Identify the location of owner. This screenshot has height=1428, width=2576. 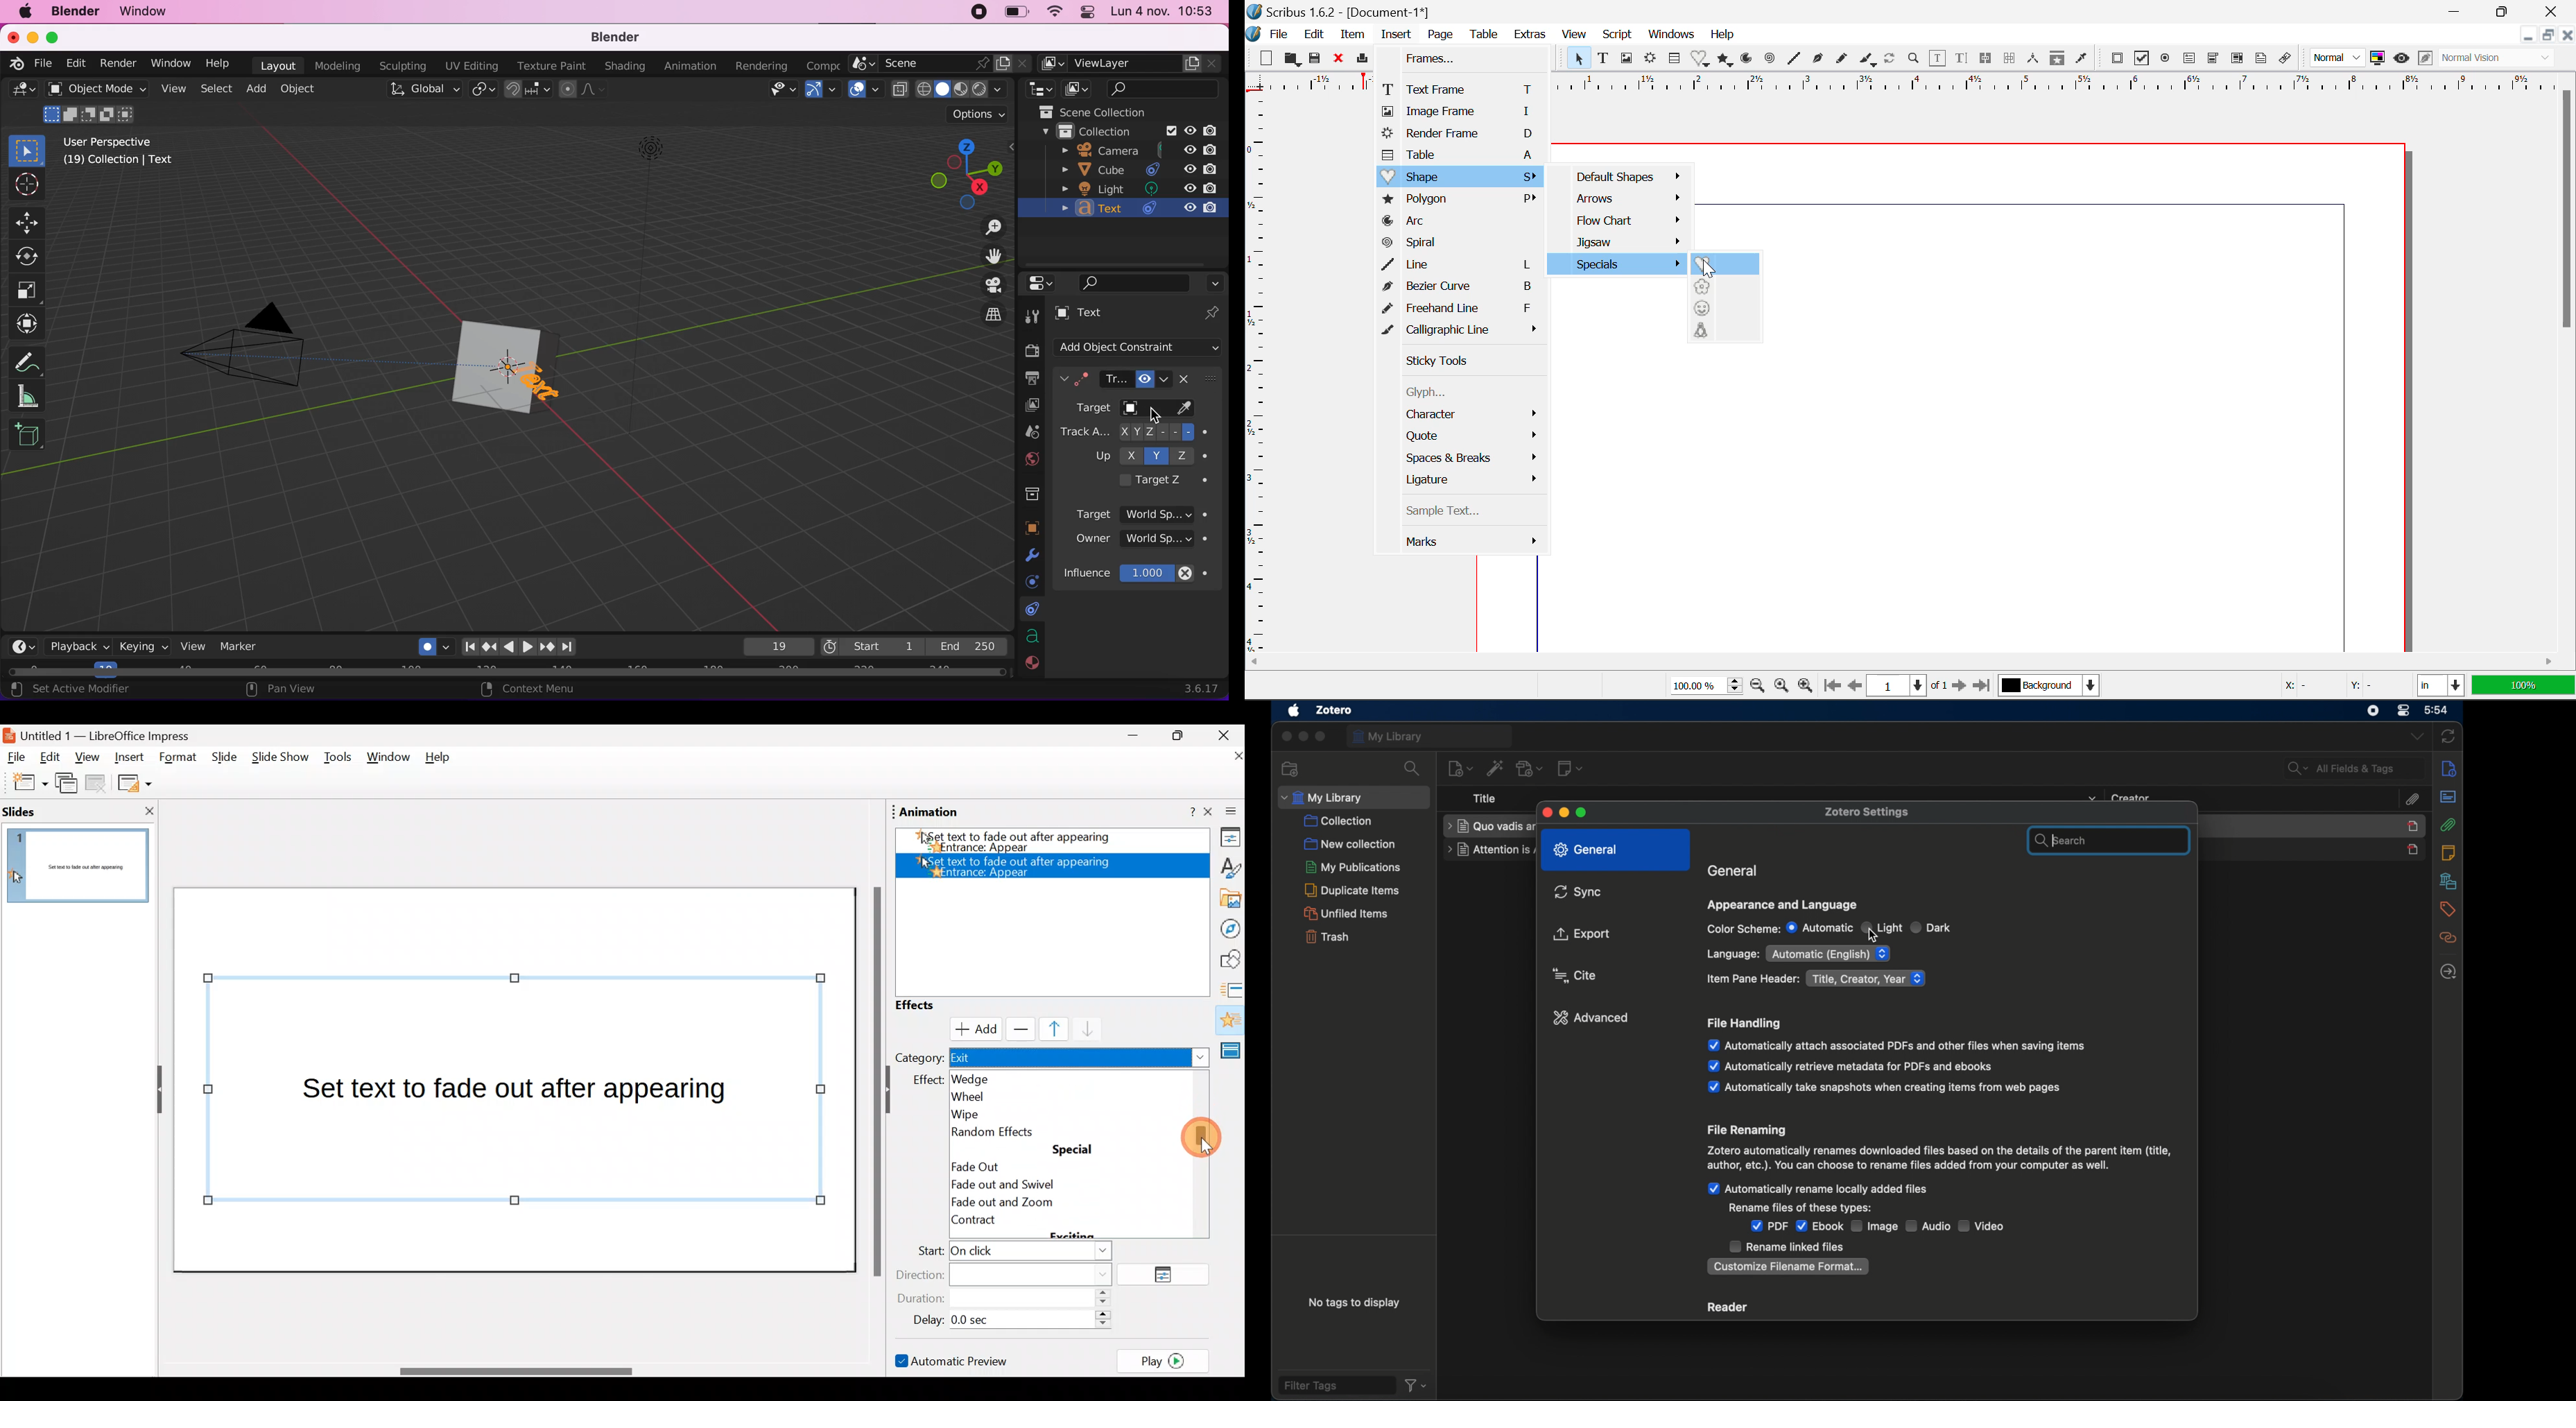
(1142, 543).